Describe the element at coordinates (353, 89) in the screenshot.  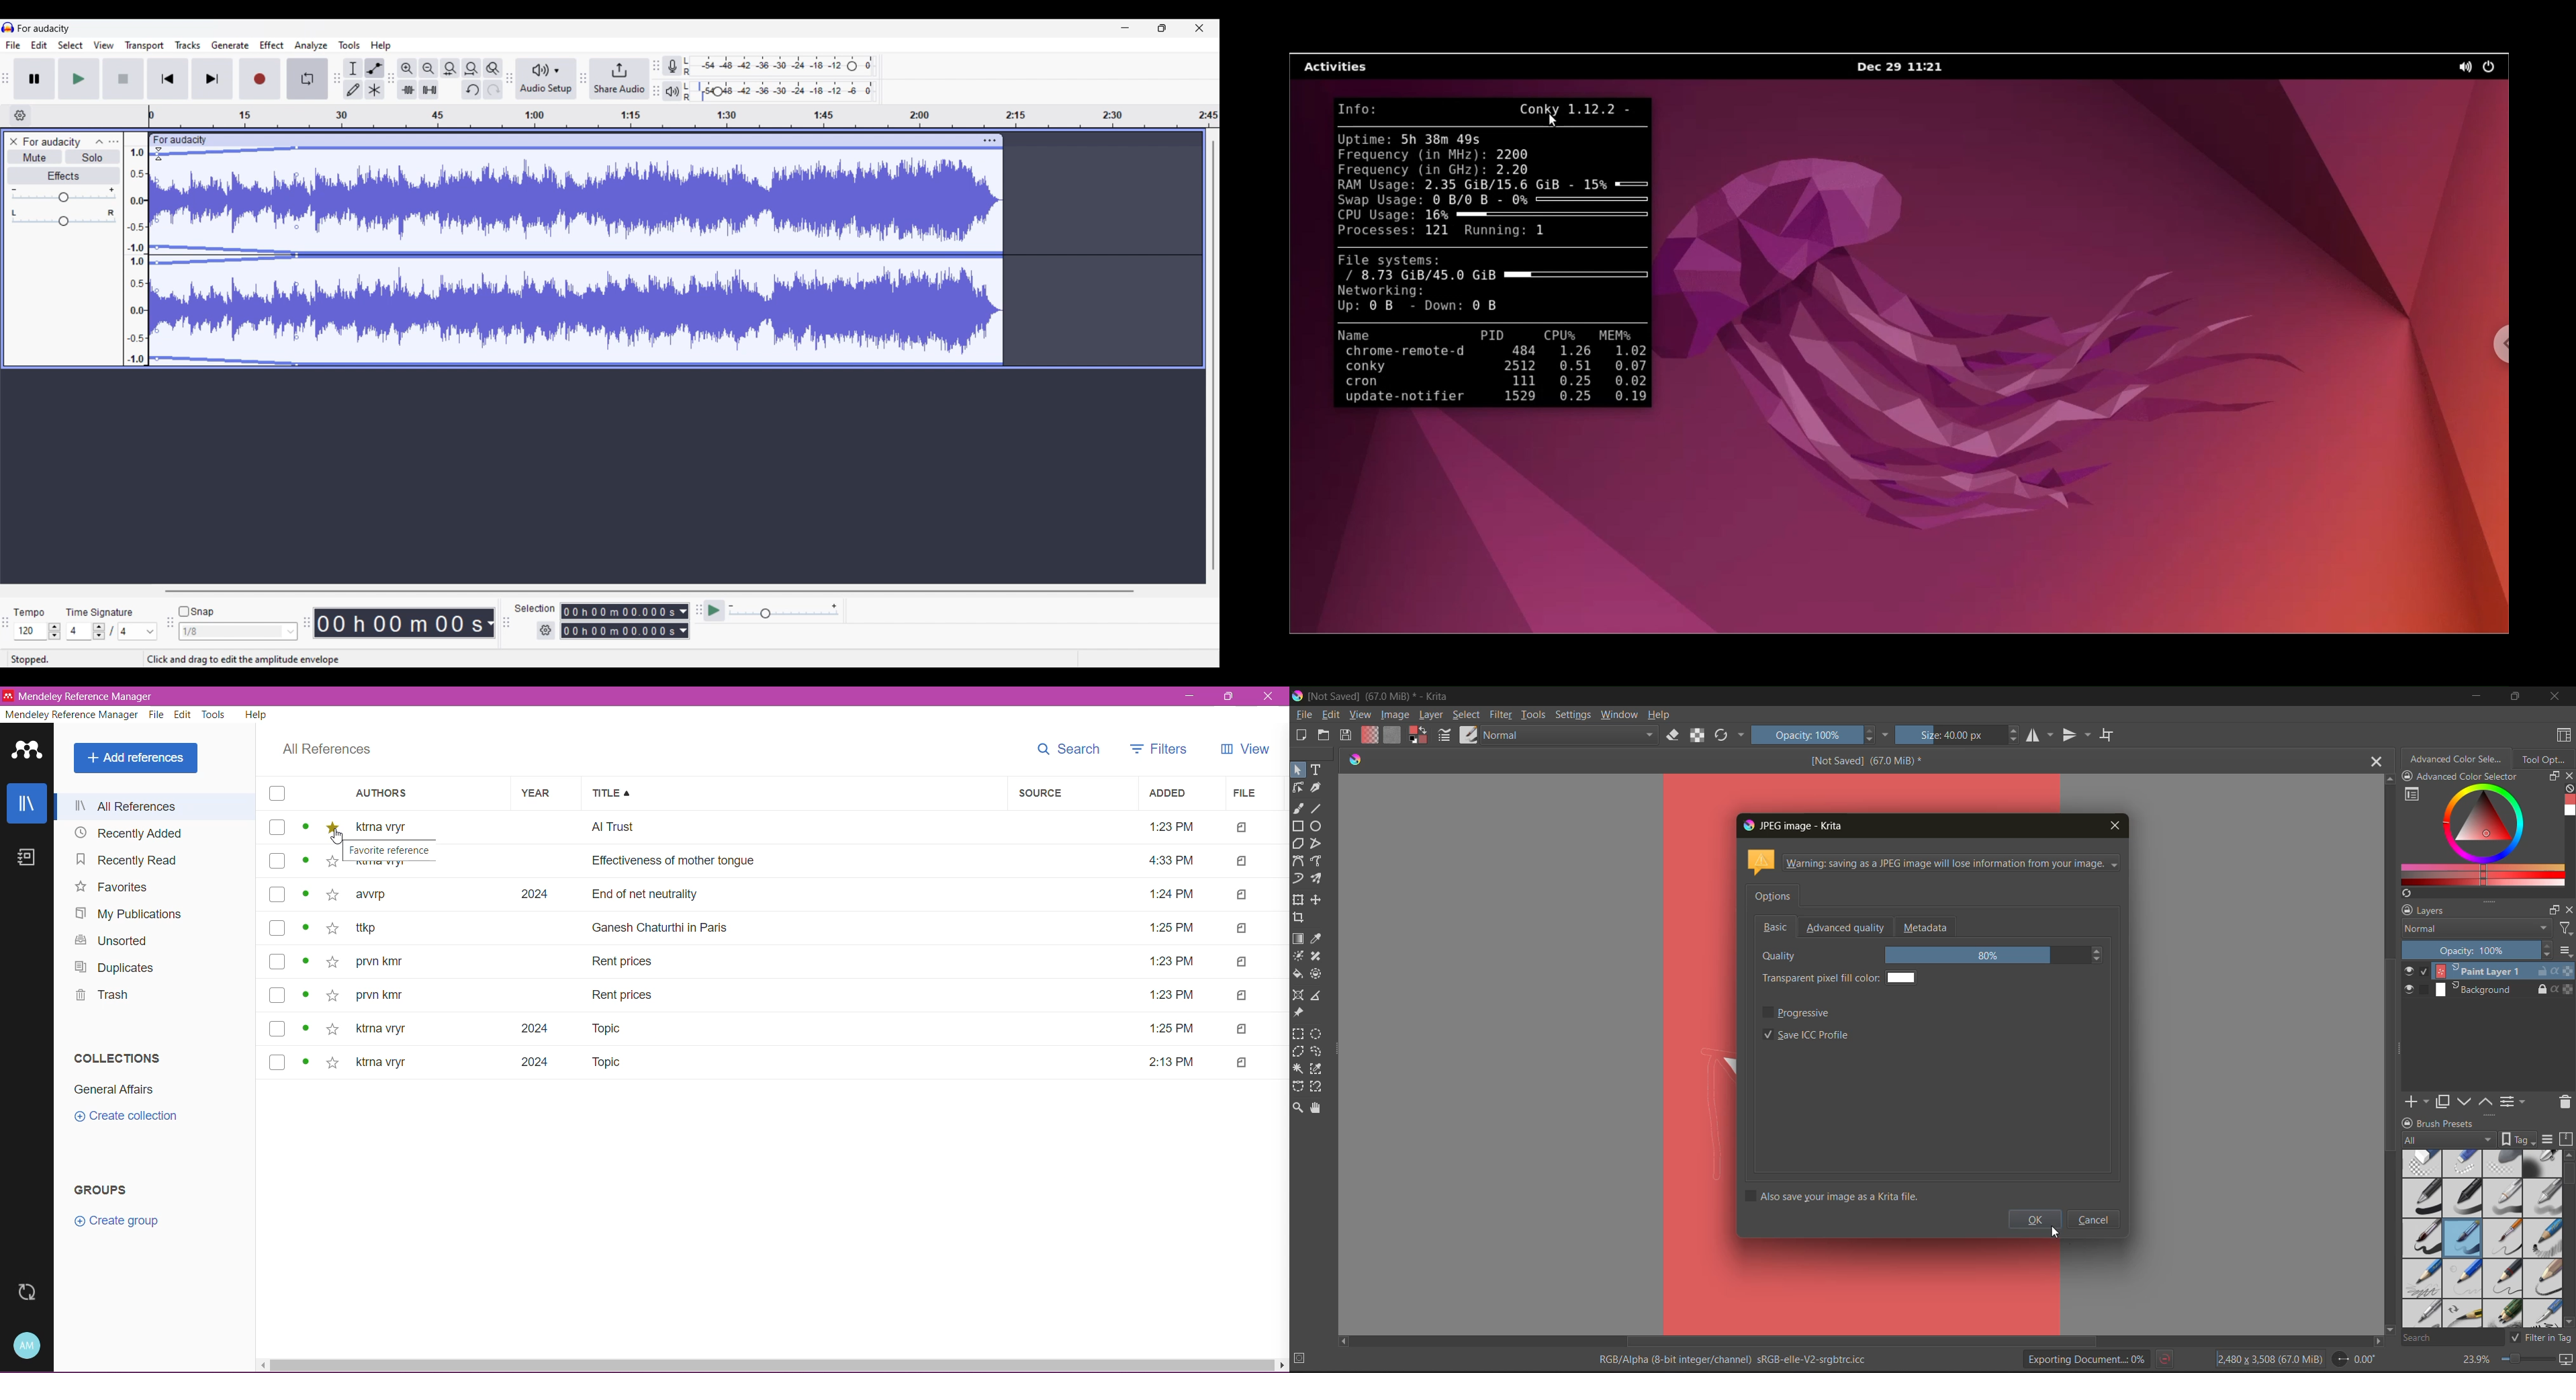
I see `Draw tool` at that location.